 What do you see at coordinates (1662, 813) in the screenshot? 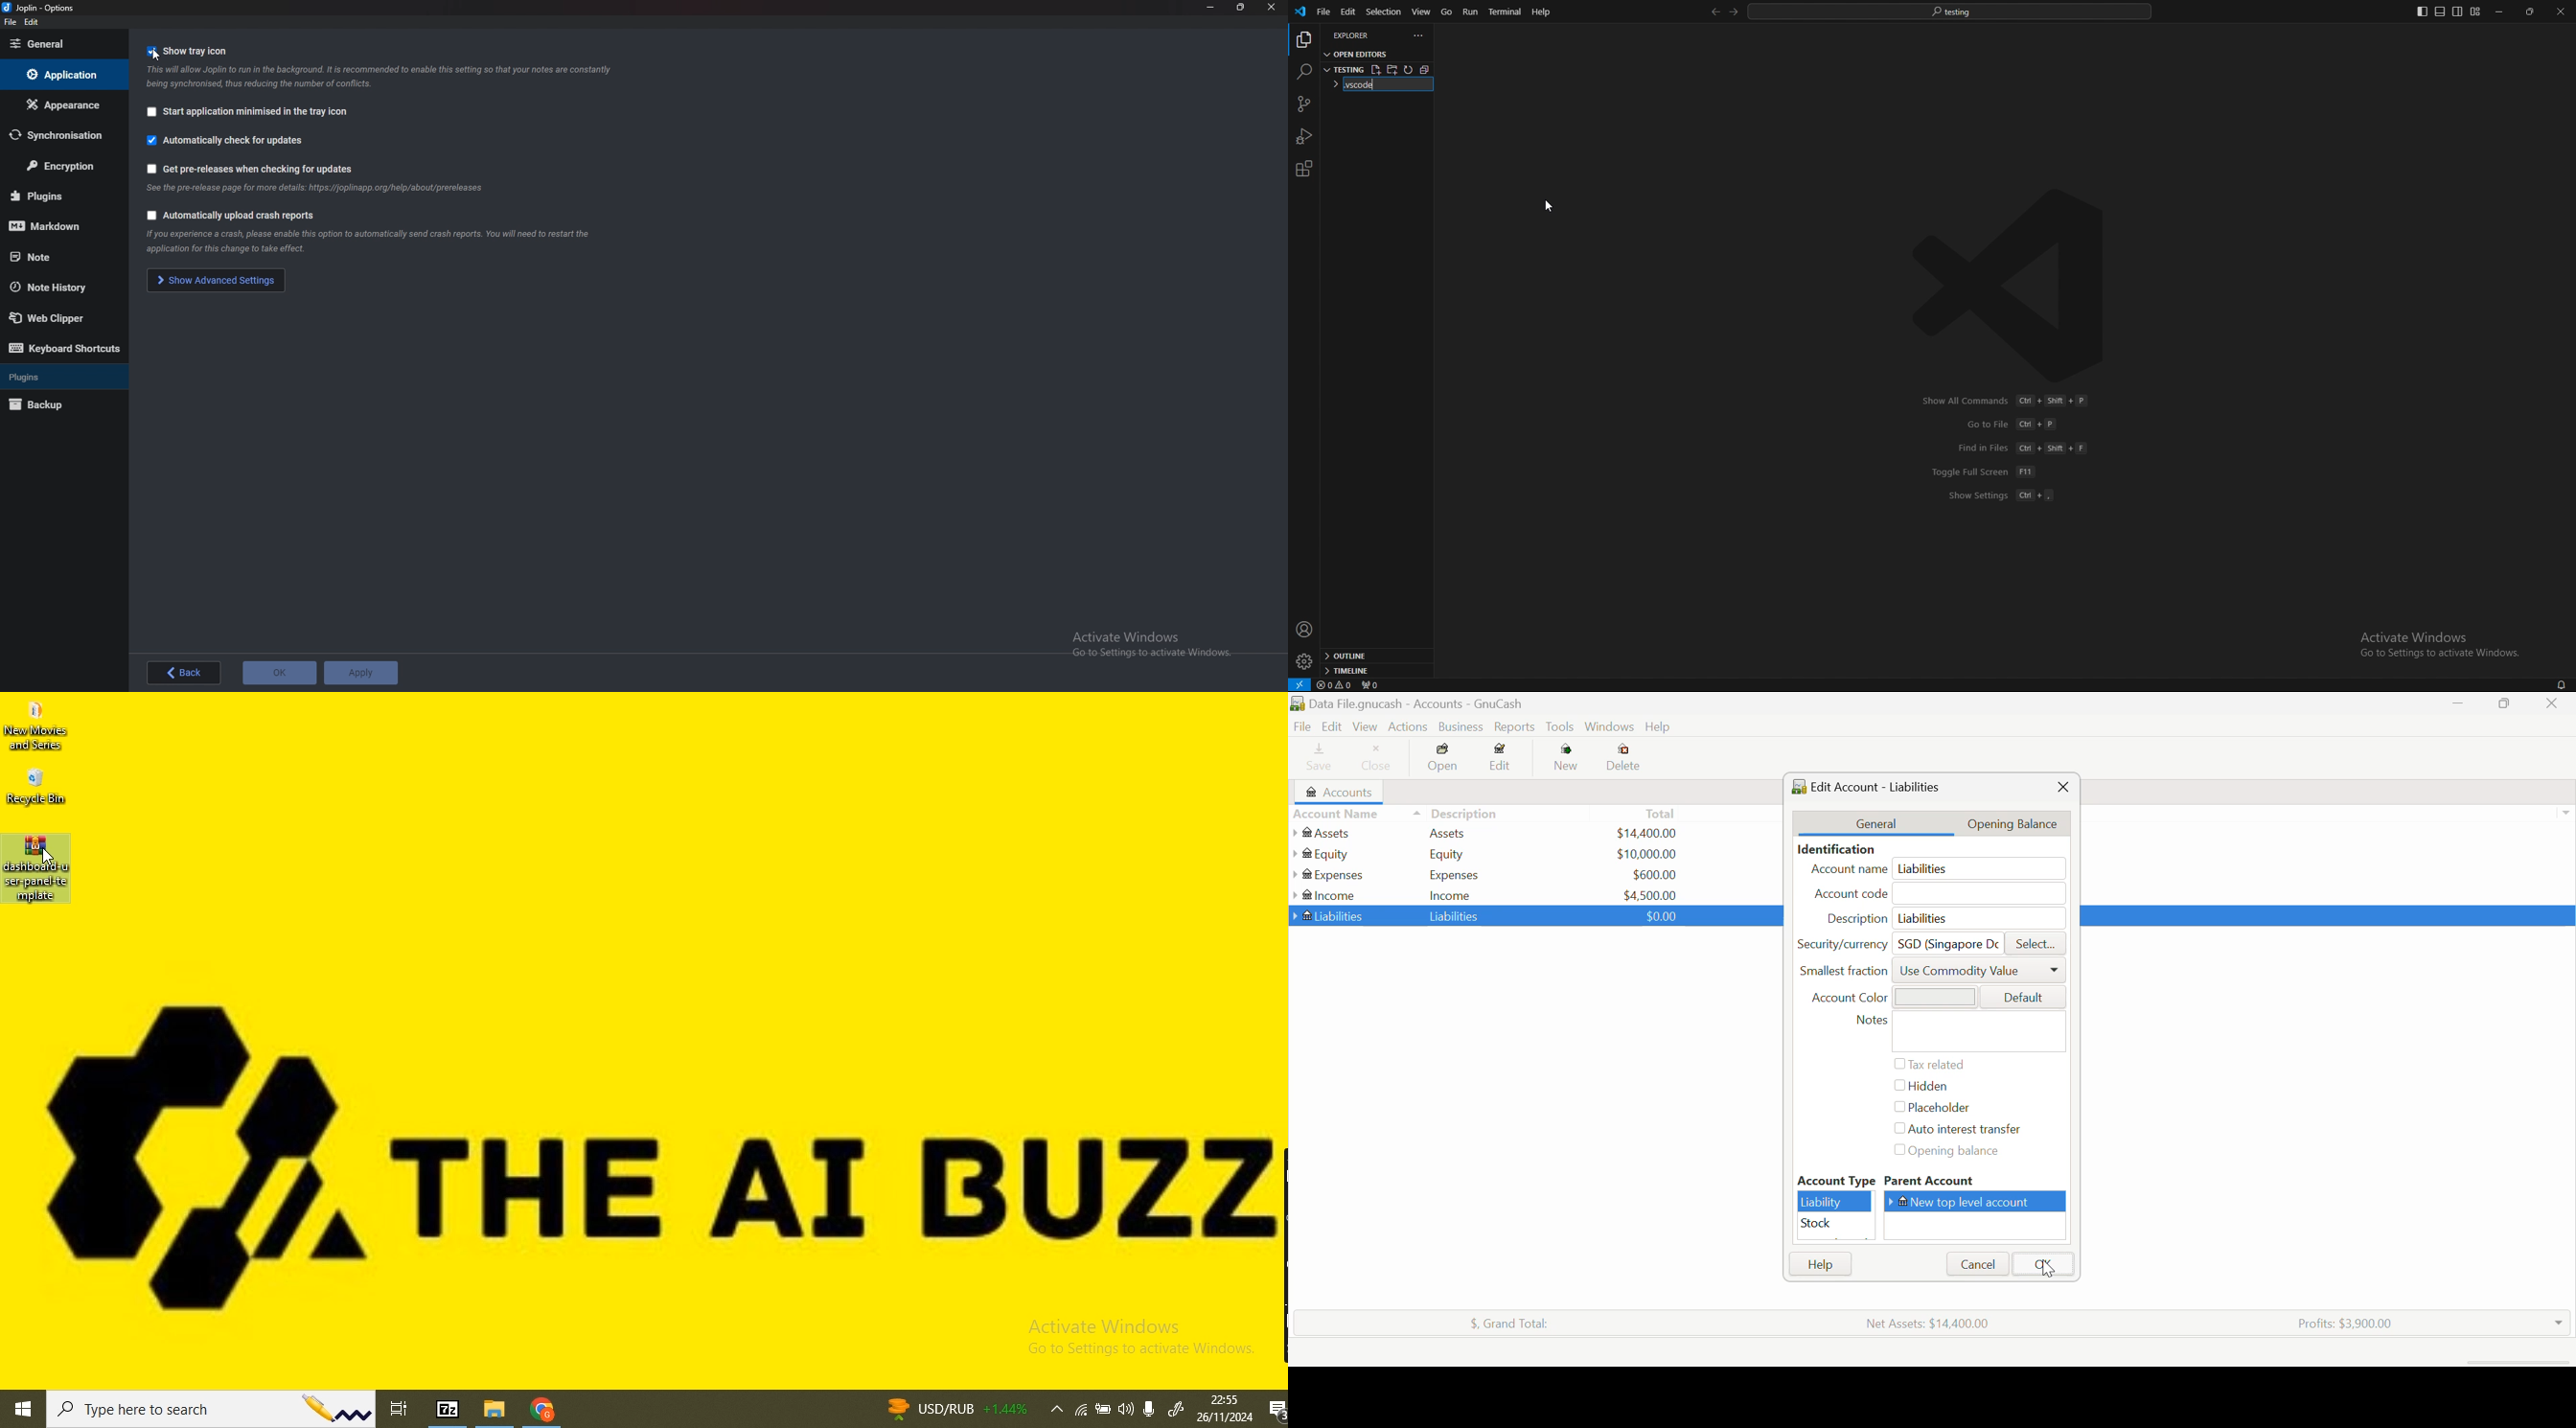
I see `Total` at bounding box center [1662, 813].